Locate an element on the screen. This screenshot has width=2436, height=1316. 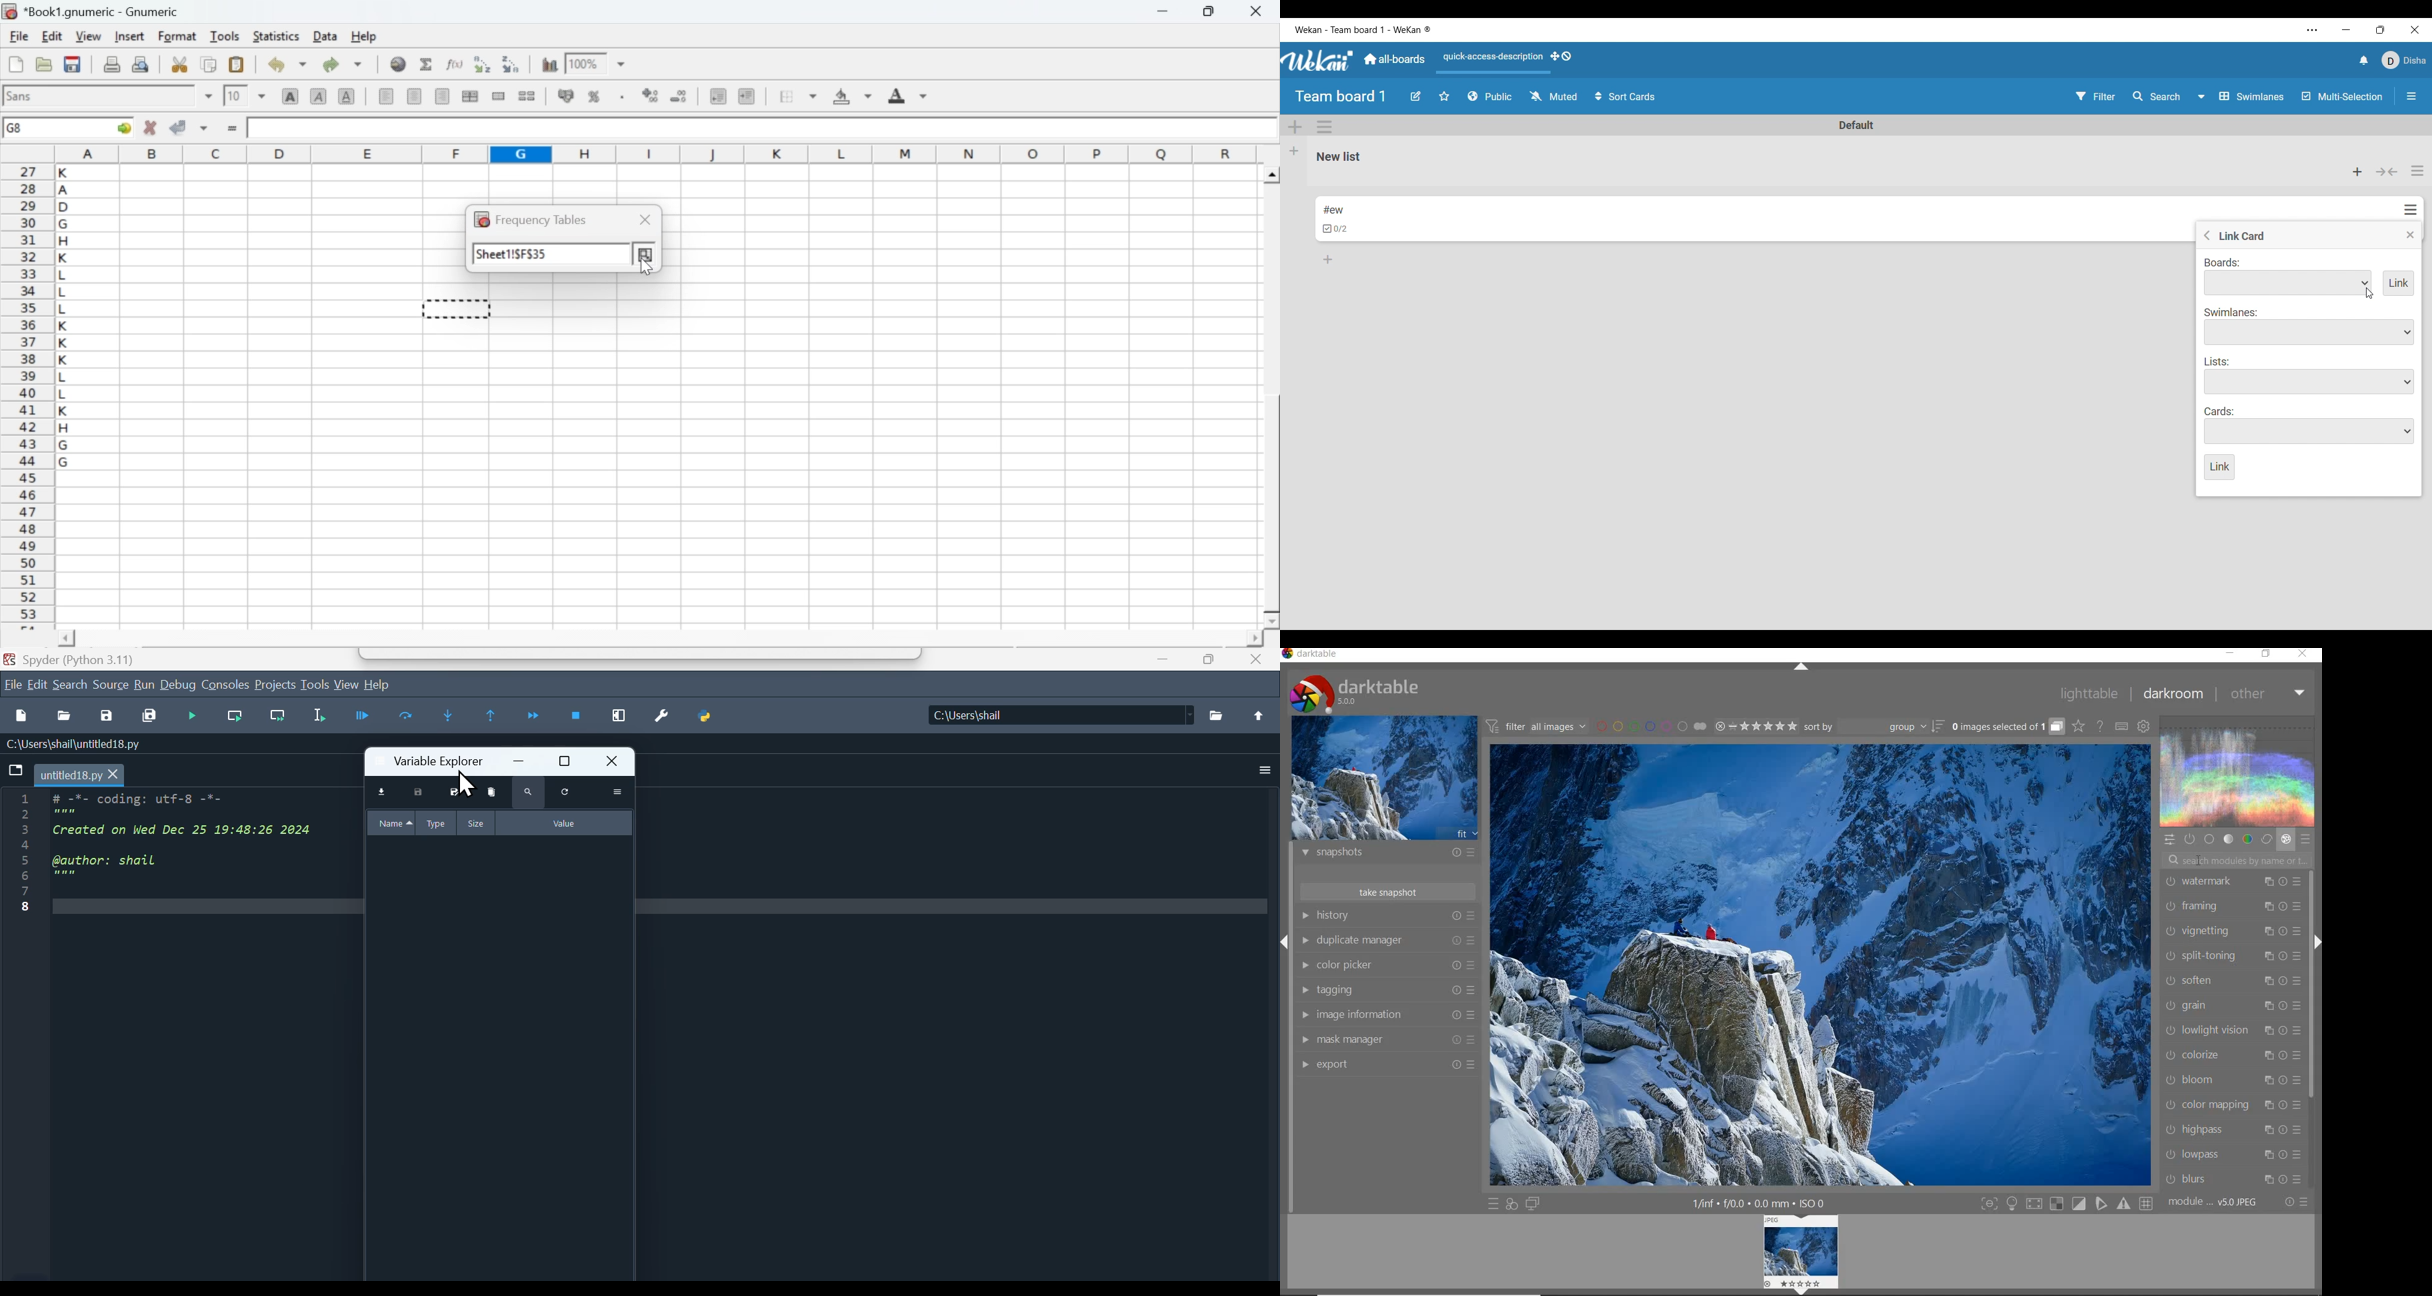
Show desktop drag handles is located at coordinates (1561, 56).